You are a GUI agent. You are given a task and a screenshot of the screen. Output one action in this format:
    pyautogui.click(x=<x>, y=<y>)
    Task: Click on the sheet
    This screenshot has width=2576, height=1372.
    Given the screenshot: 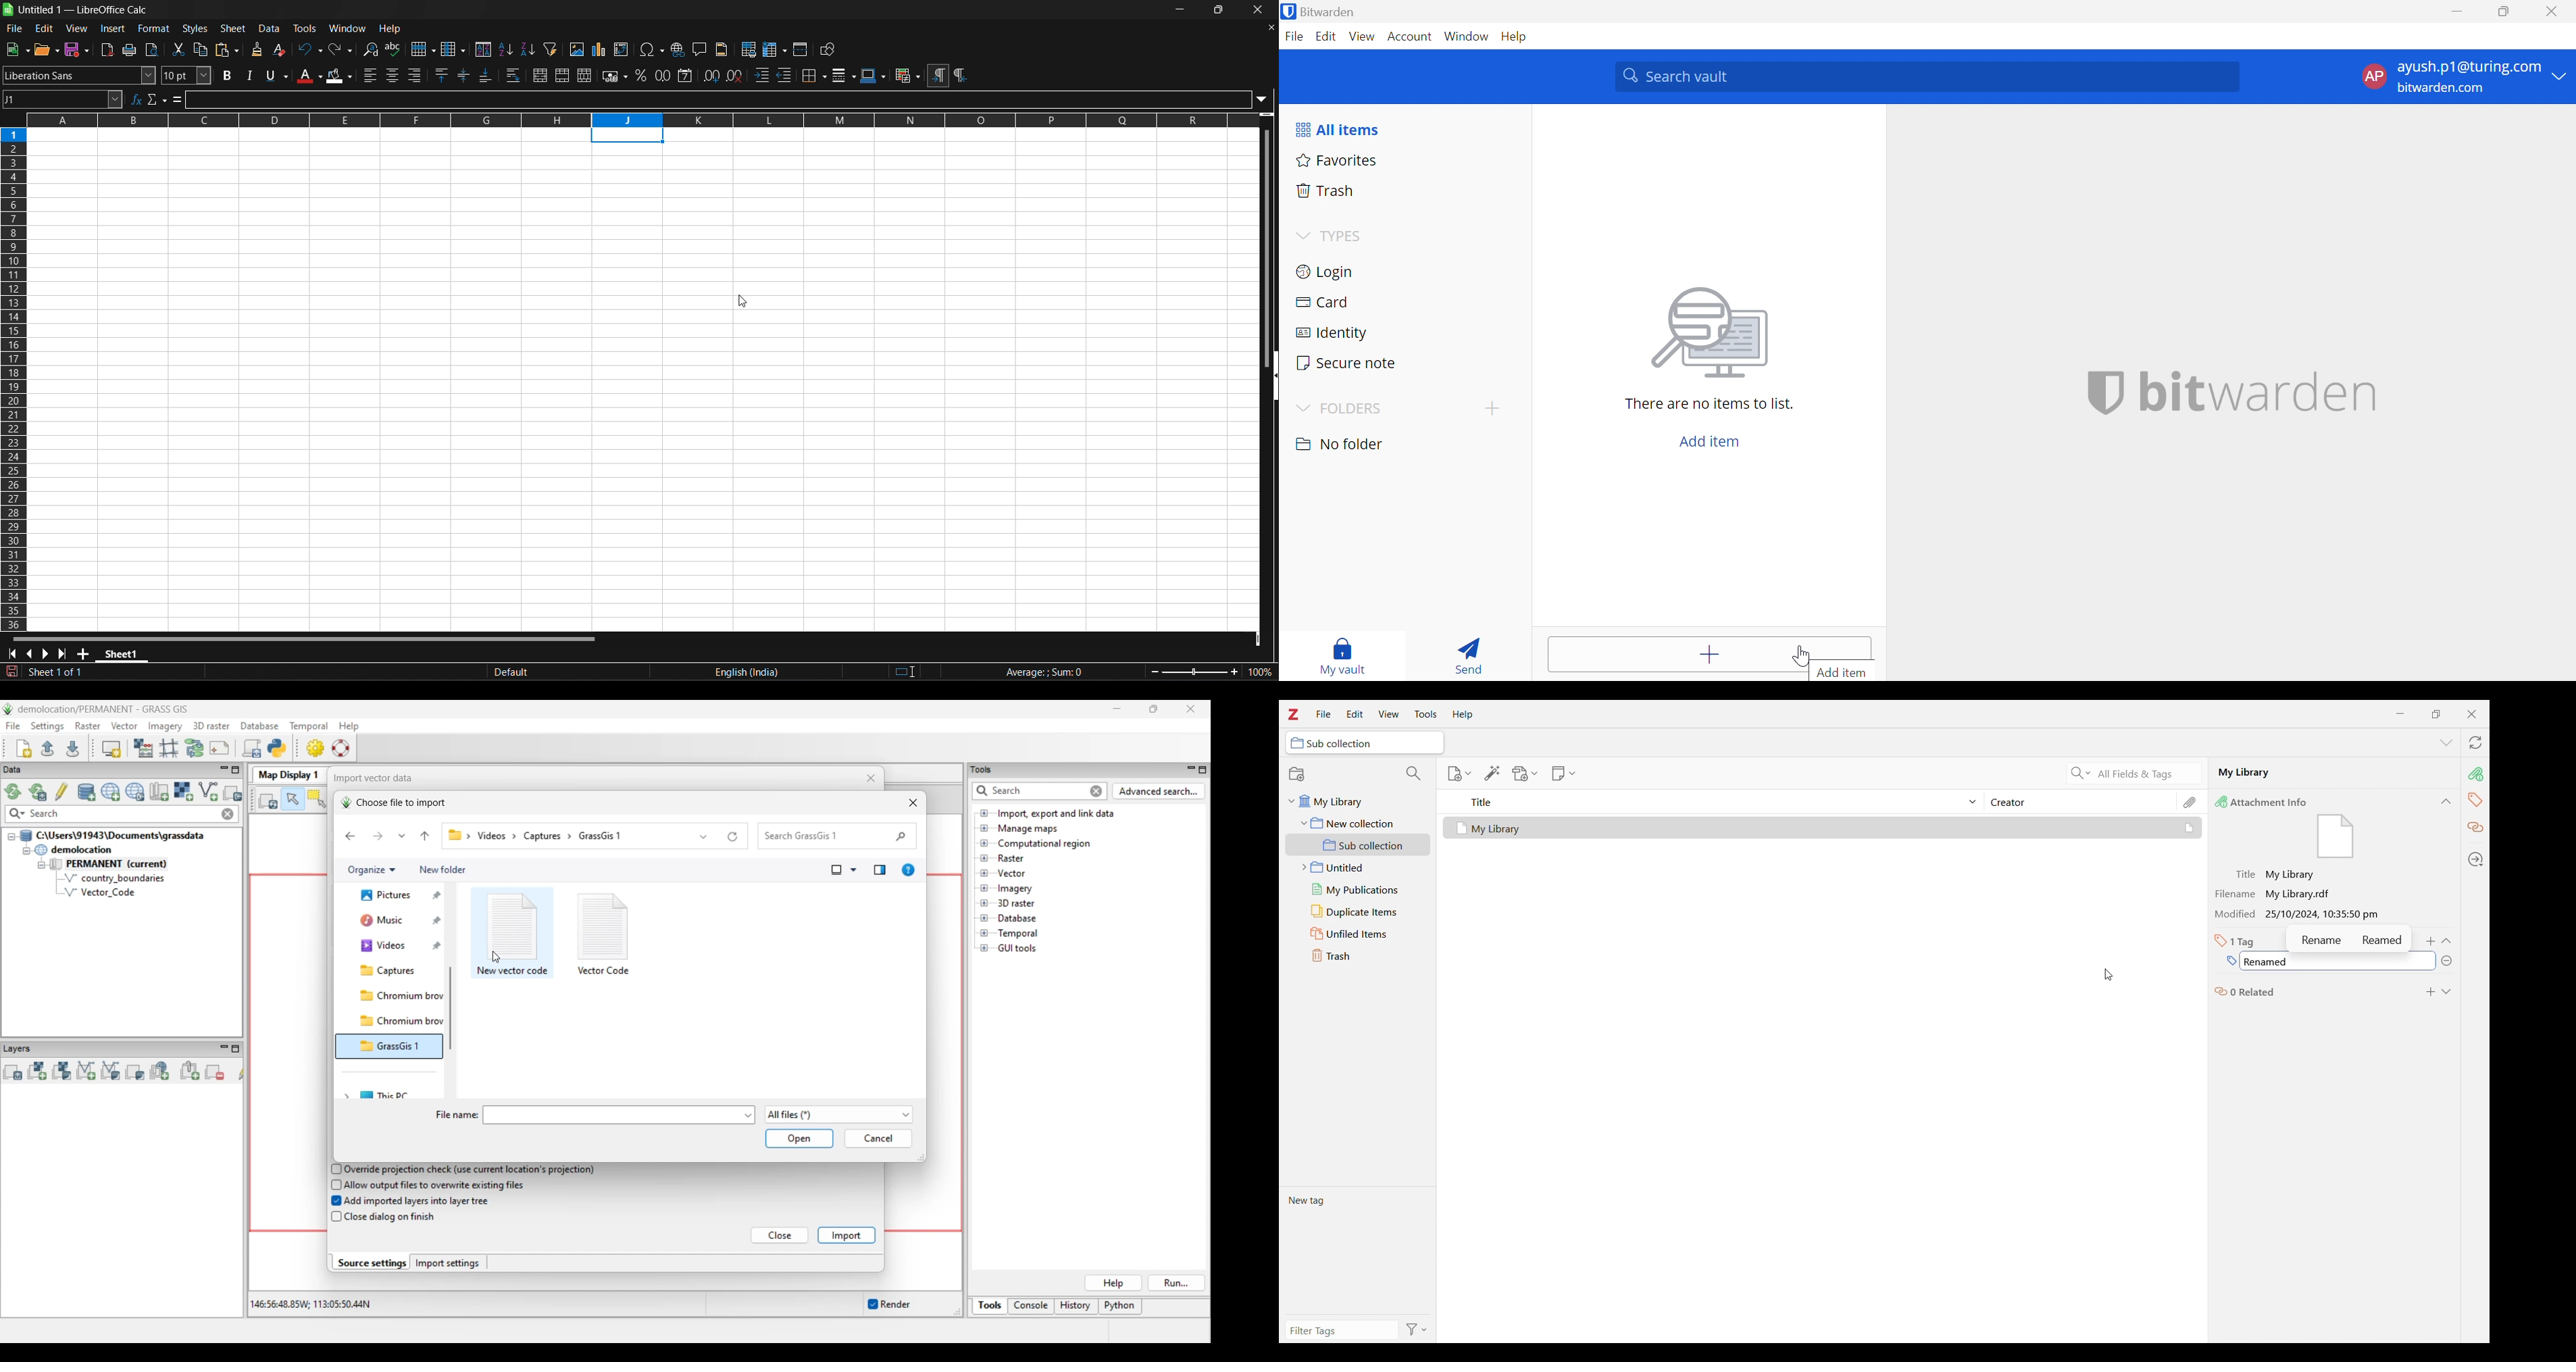 What is the action you would take?
    pyautogui.click(x=233, y=28)
    